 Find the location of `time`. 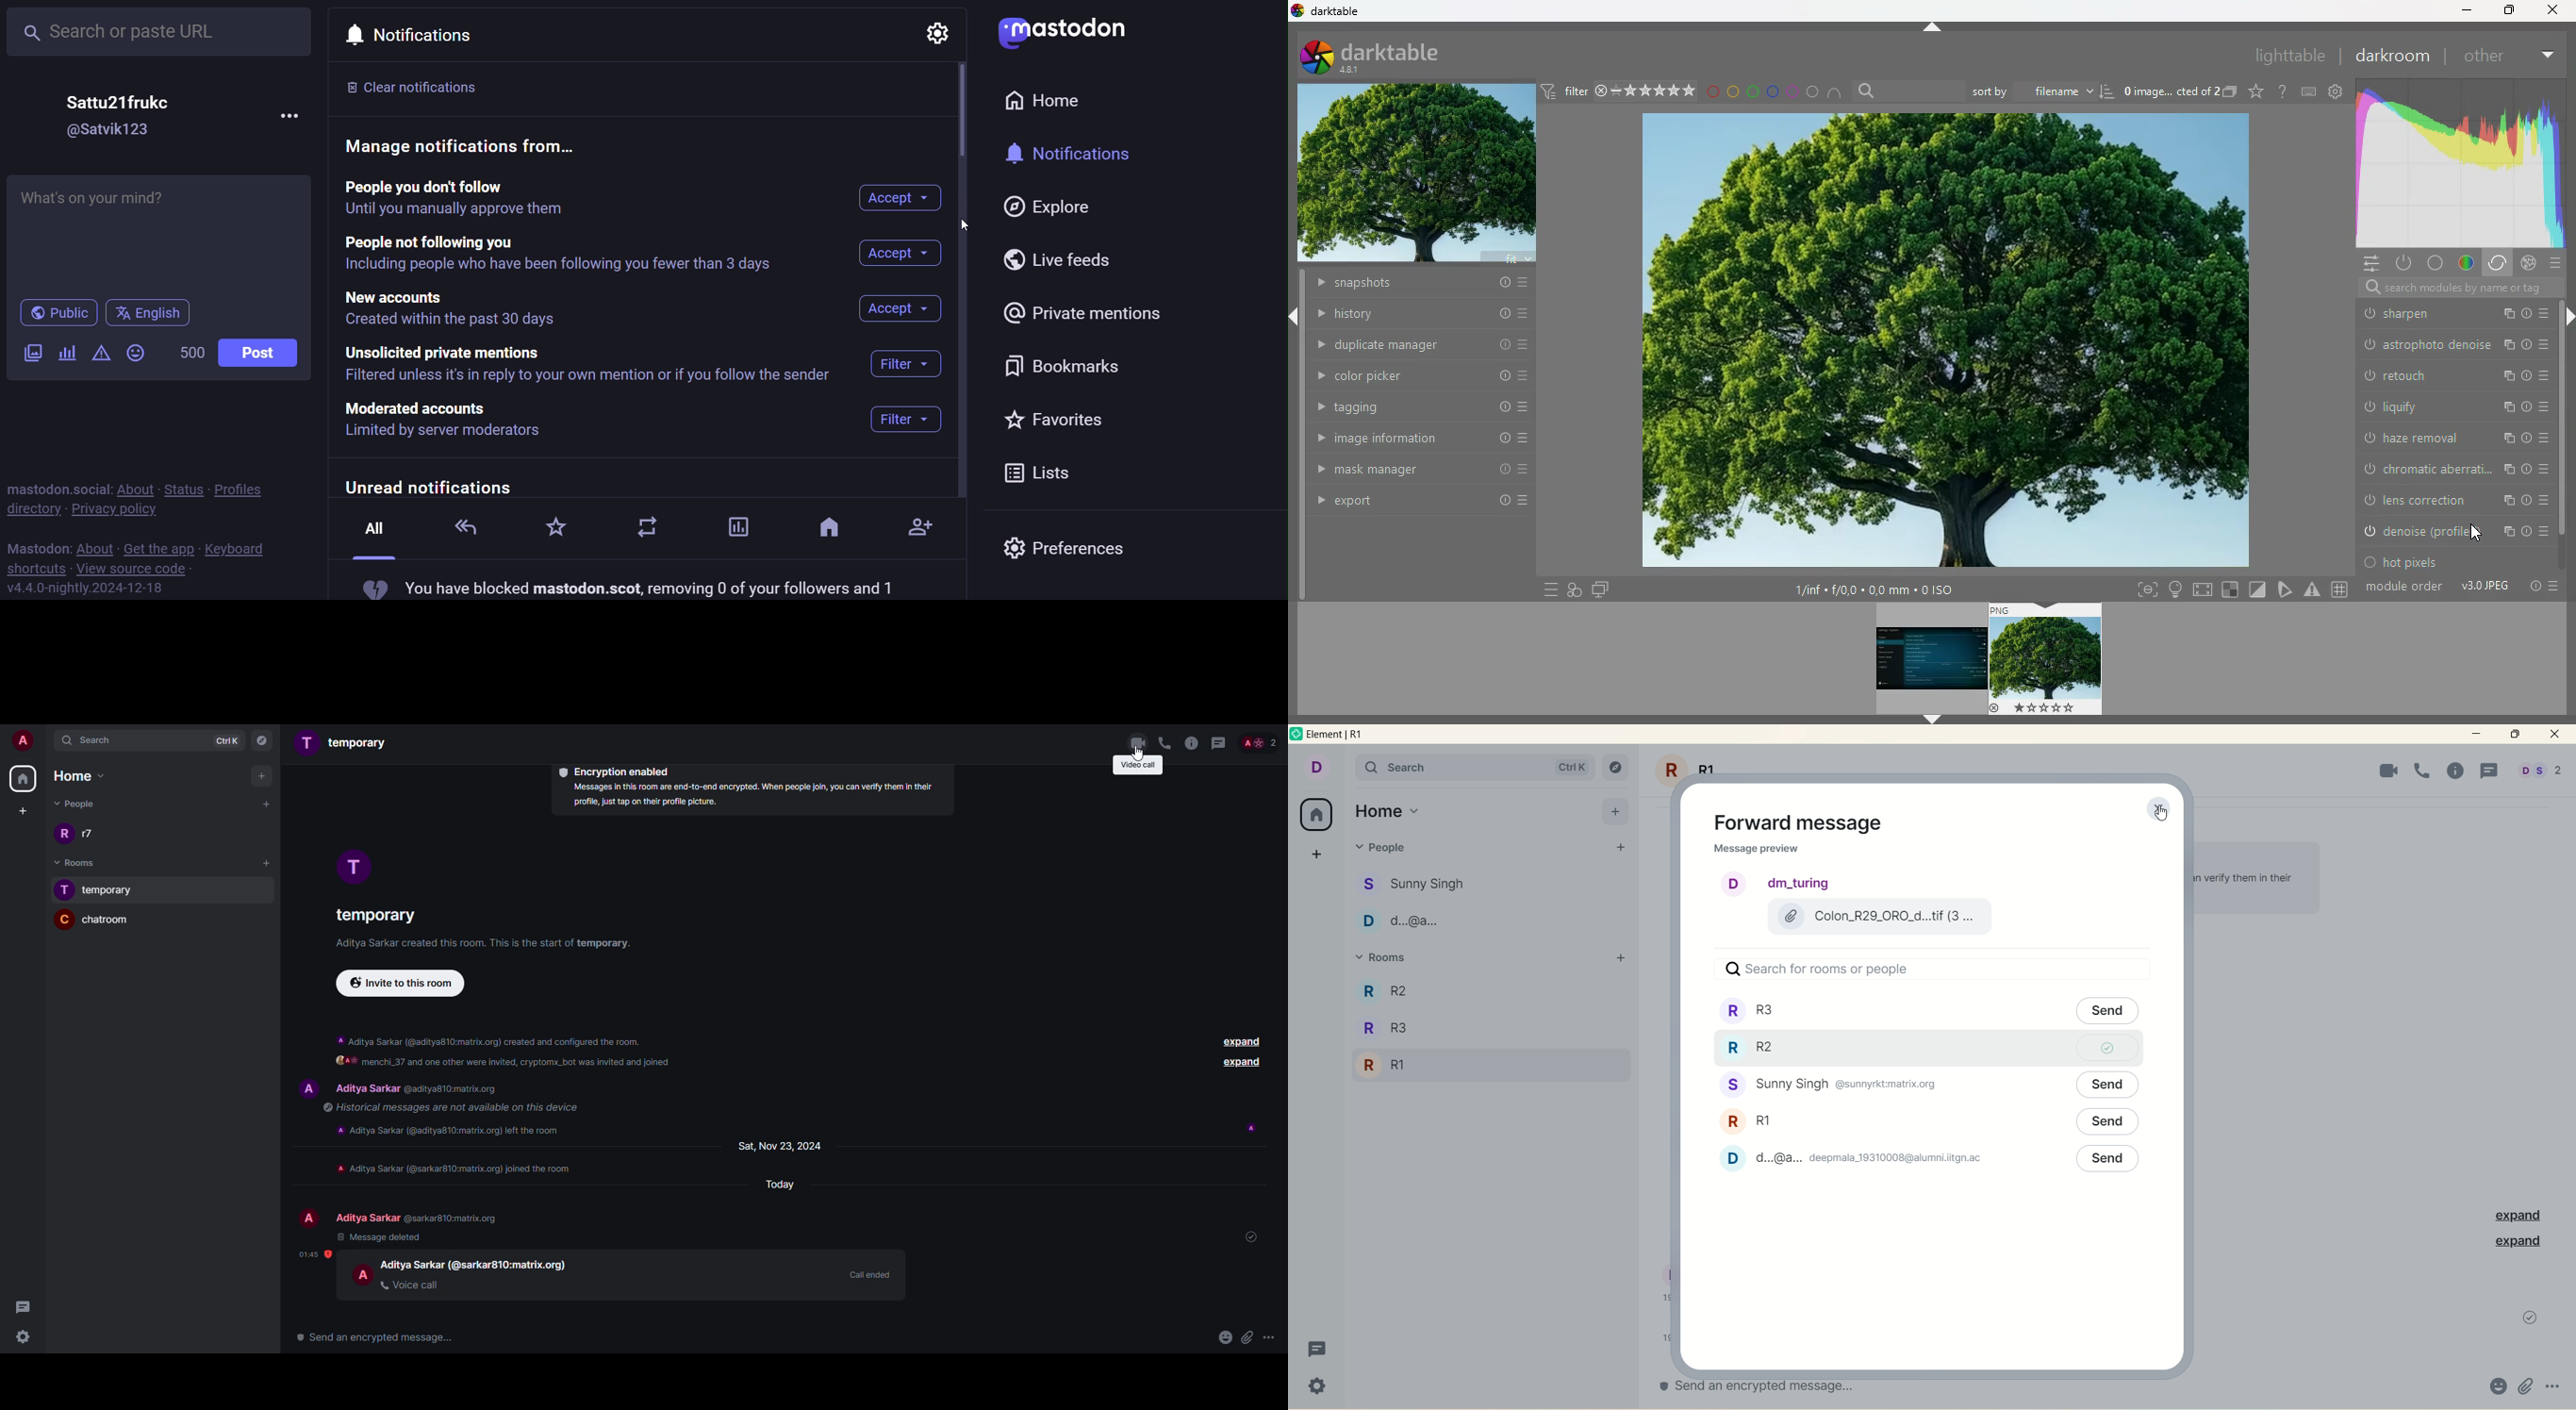

time is located at coordinates (316, 1254).